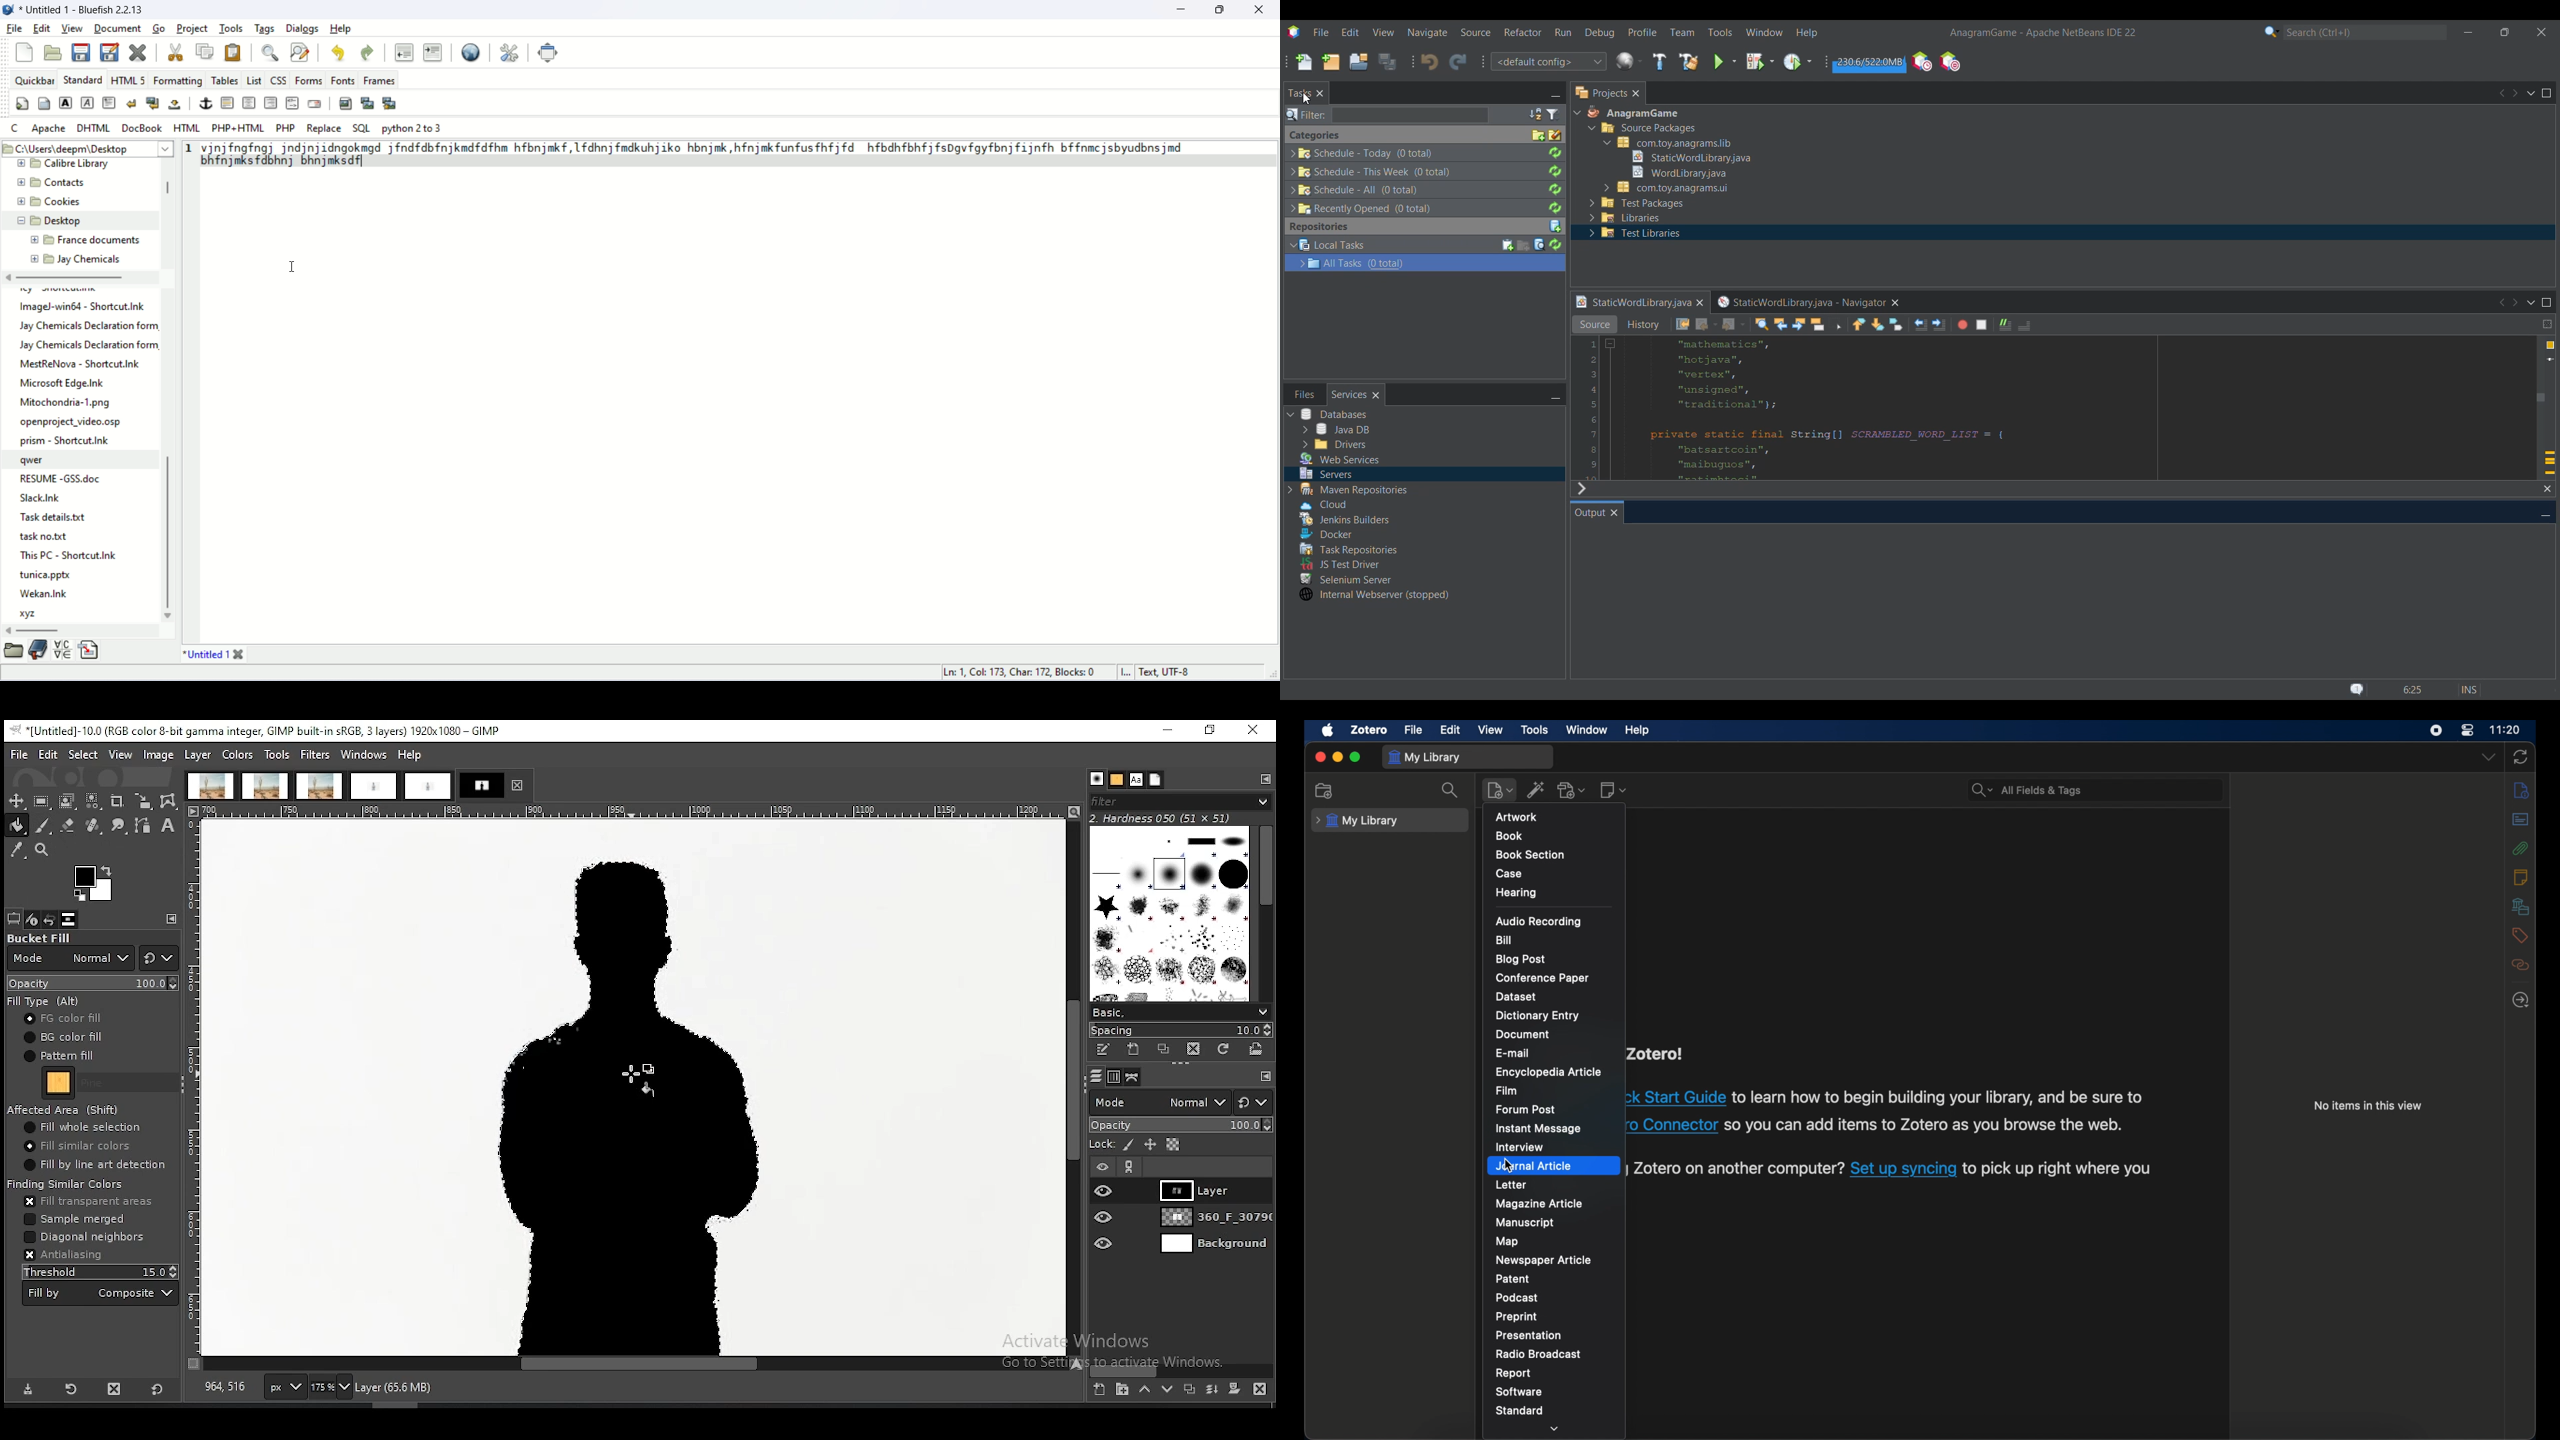 The width and height of the screenshot is (2576, 1456). What do you see at coordinates (93, 128) in the screenshot?
I see `DHTML` at bounding box center [93, 128].